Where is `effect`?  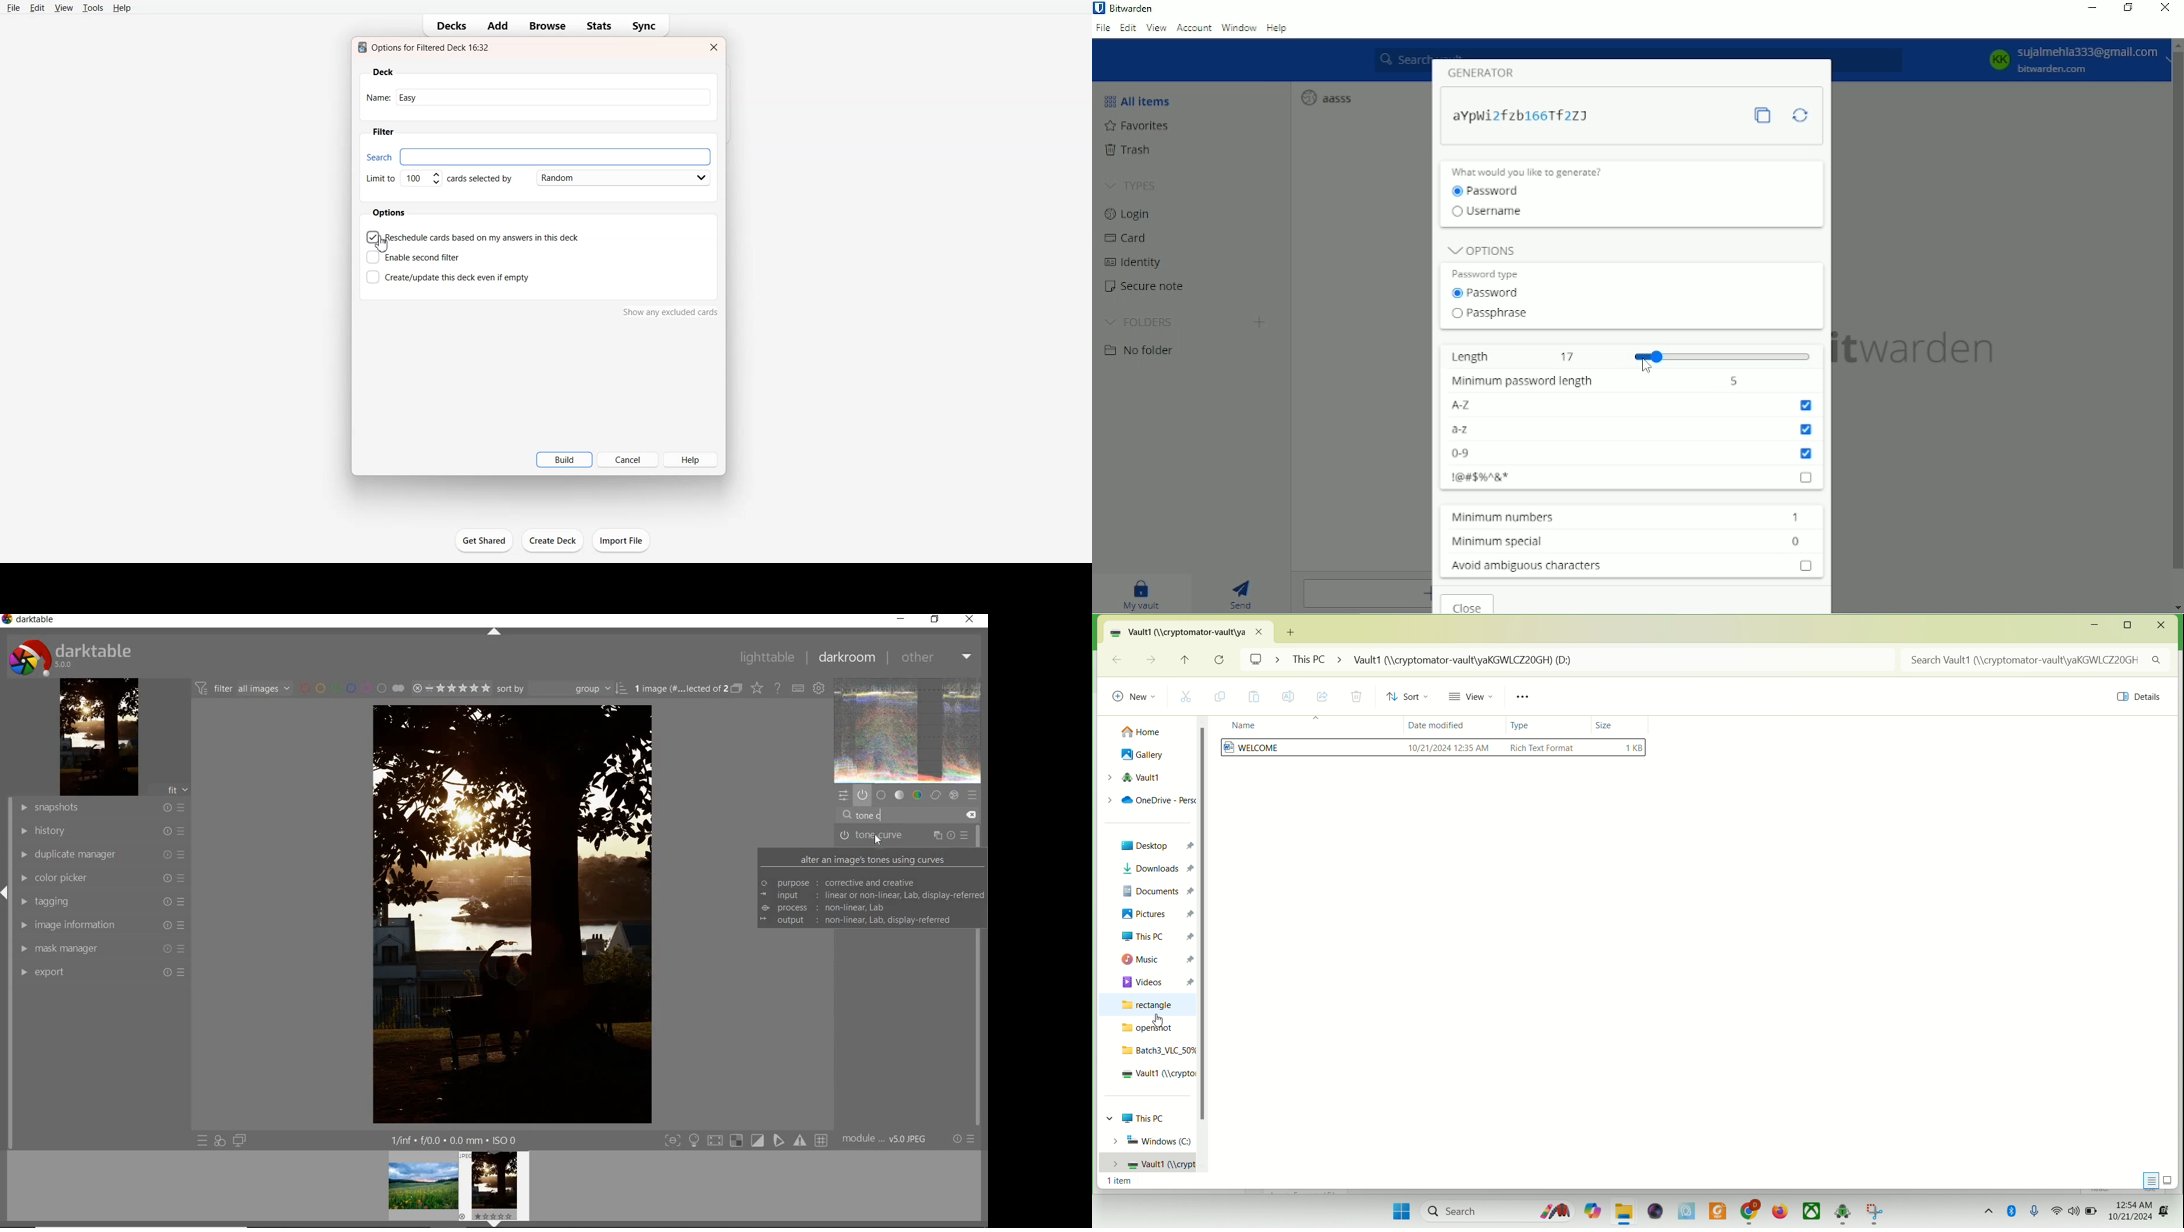 effect is located at coordinates (953, 795).